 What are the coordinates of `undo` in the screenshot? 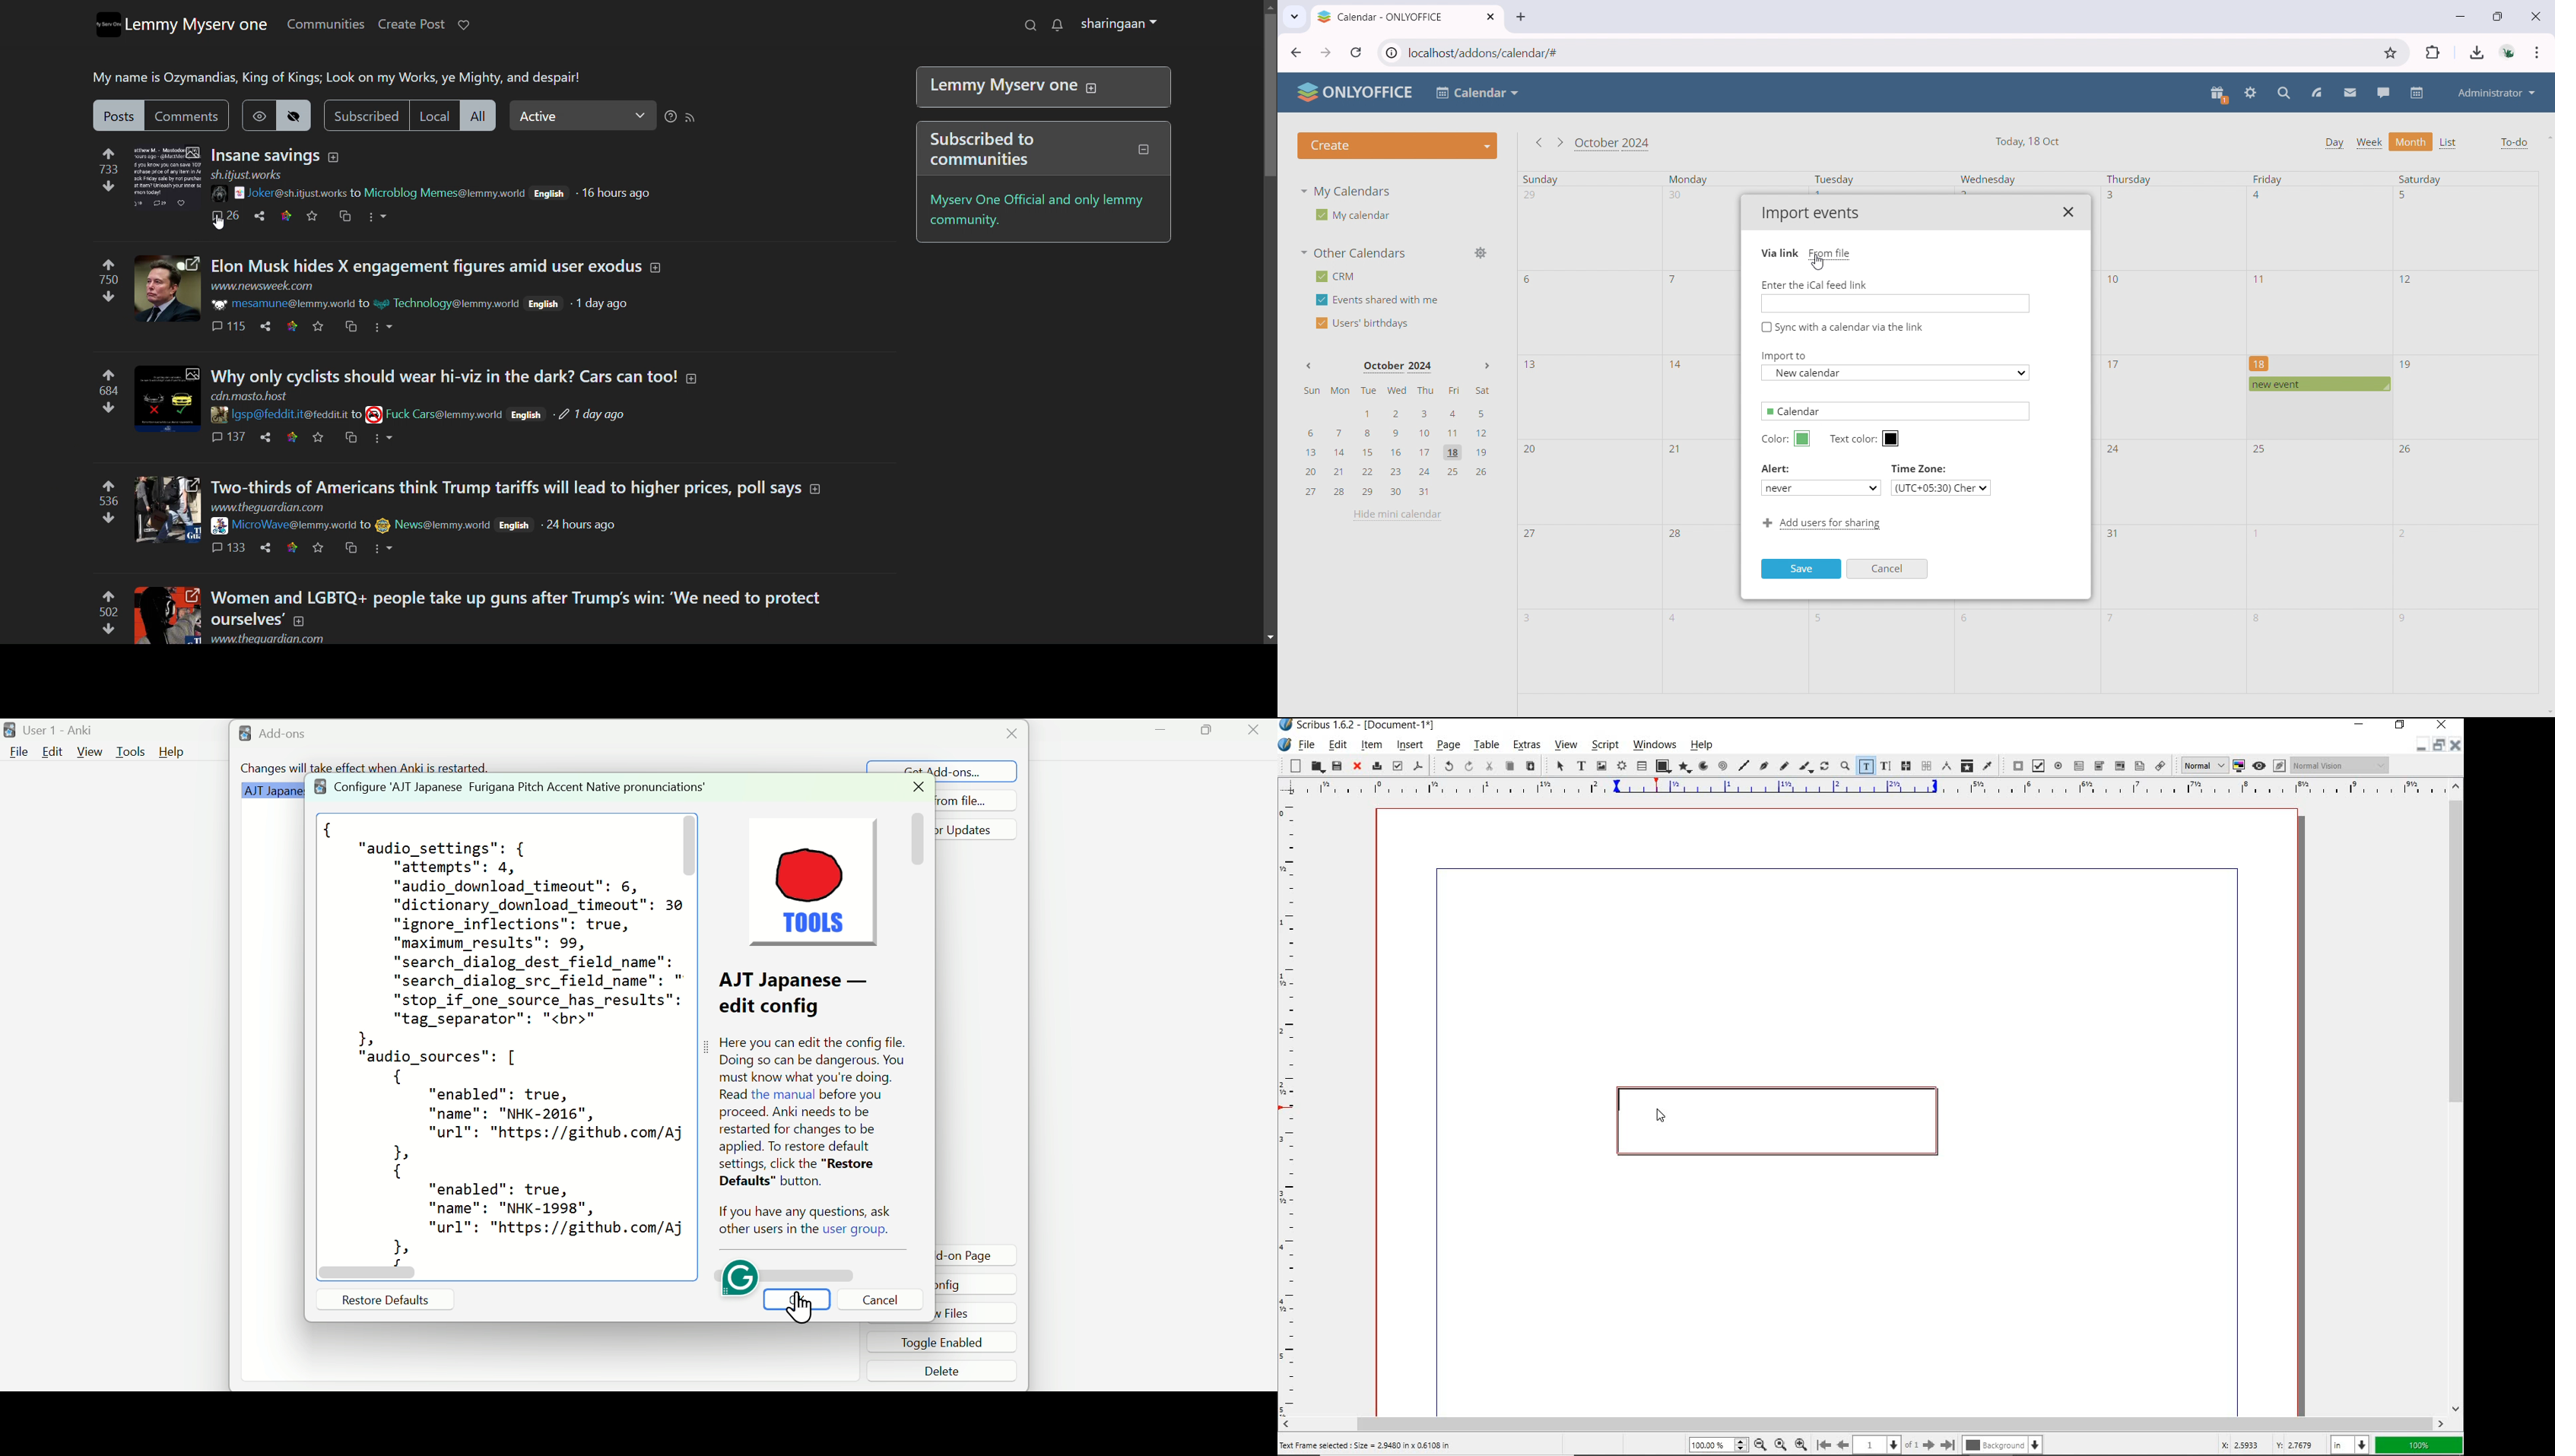 It's located at (1443, 765).